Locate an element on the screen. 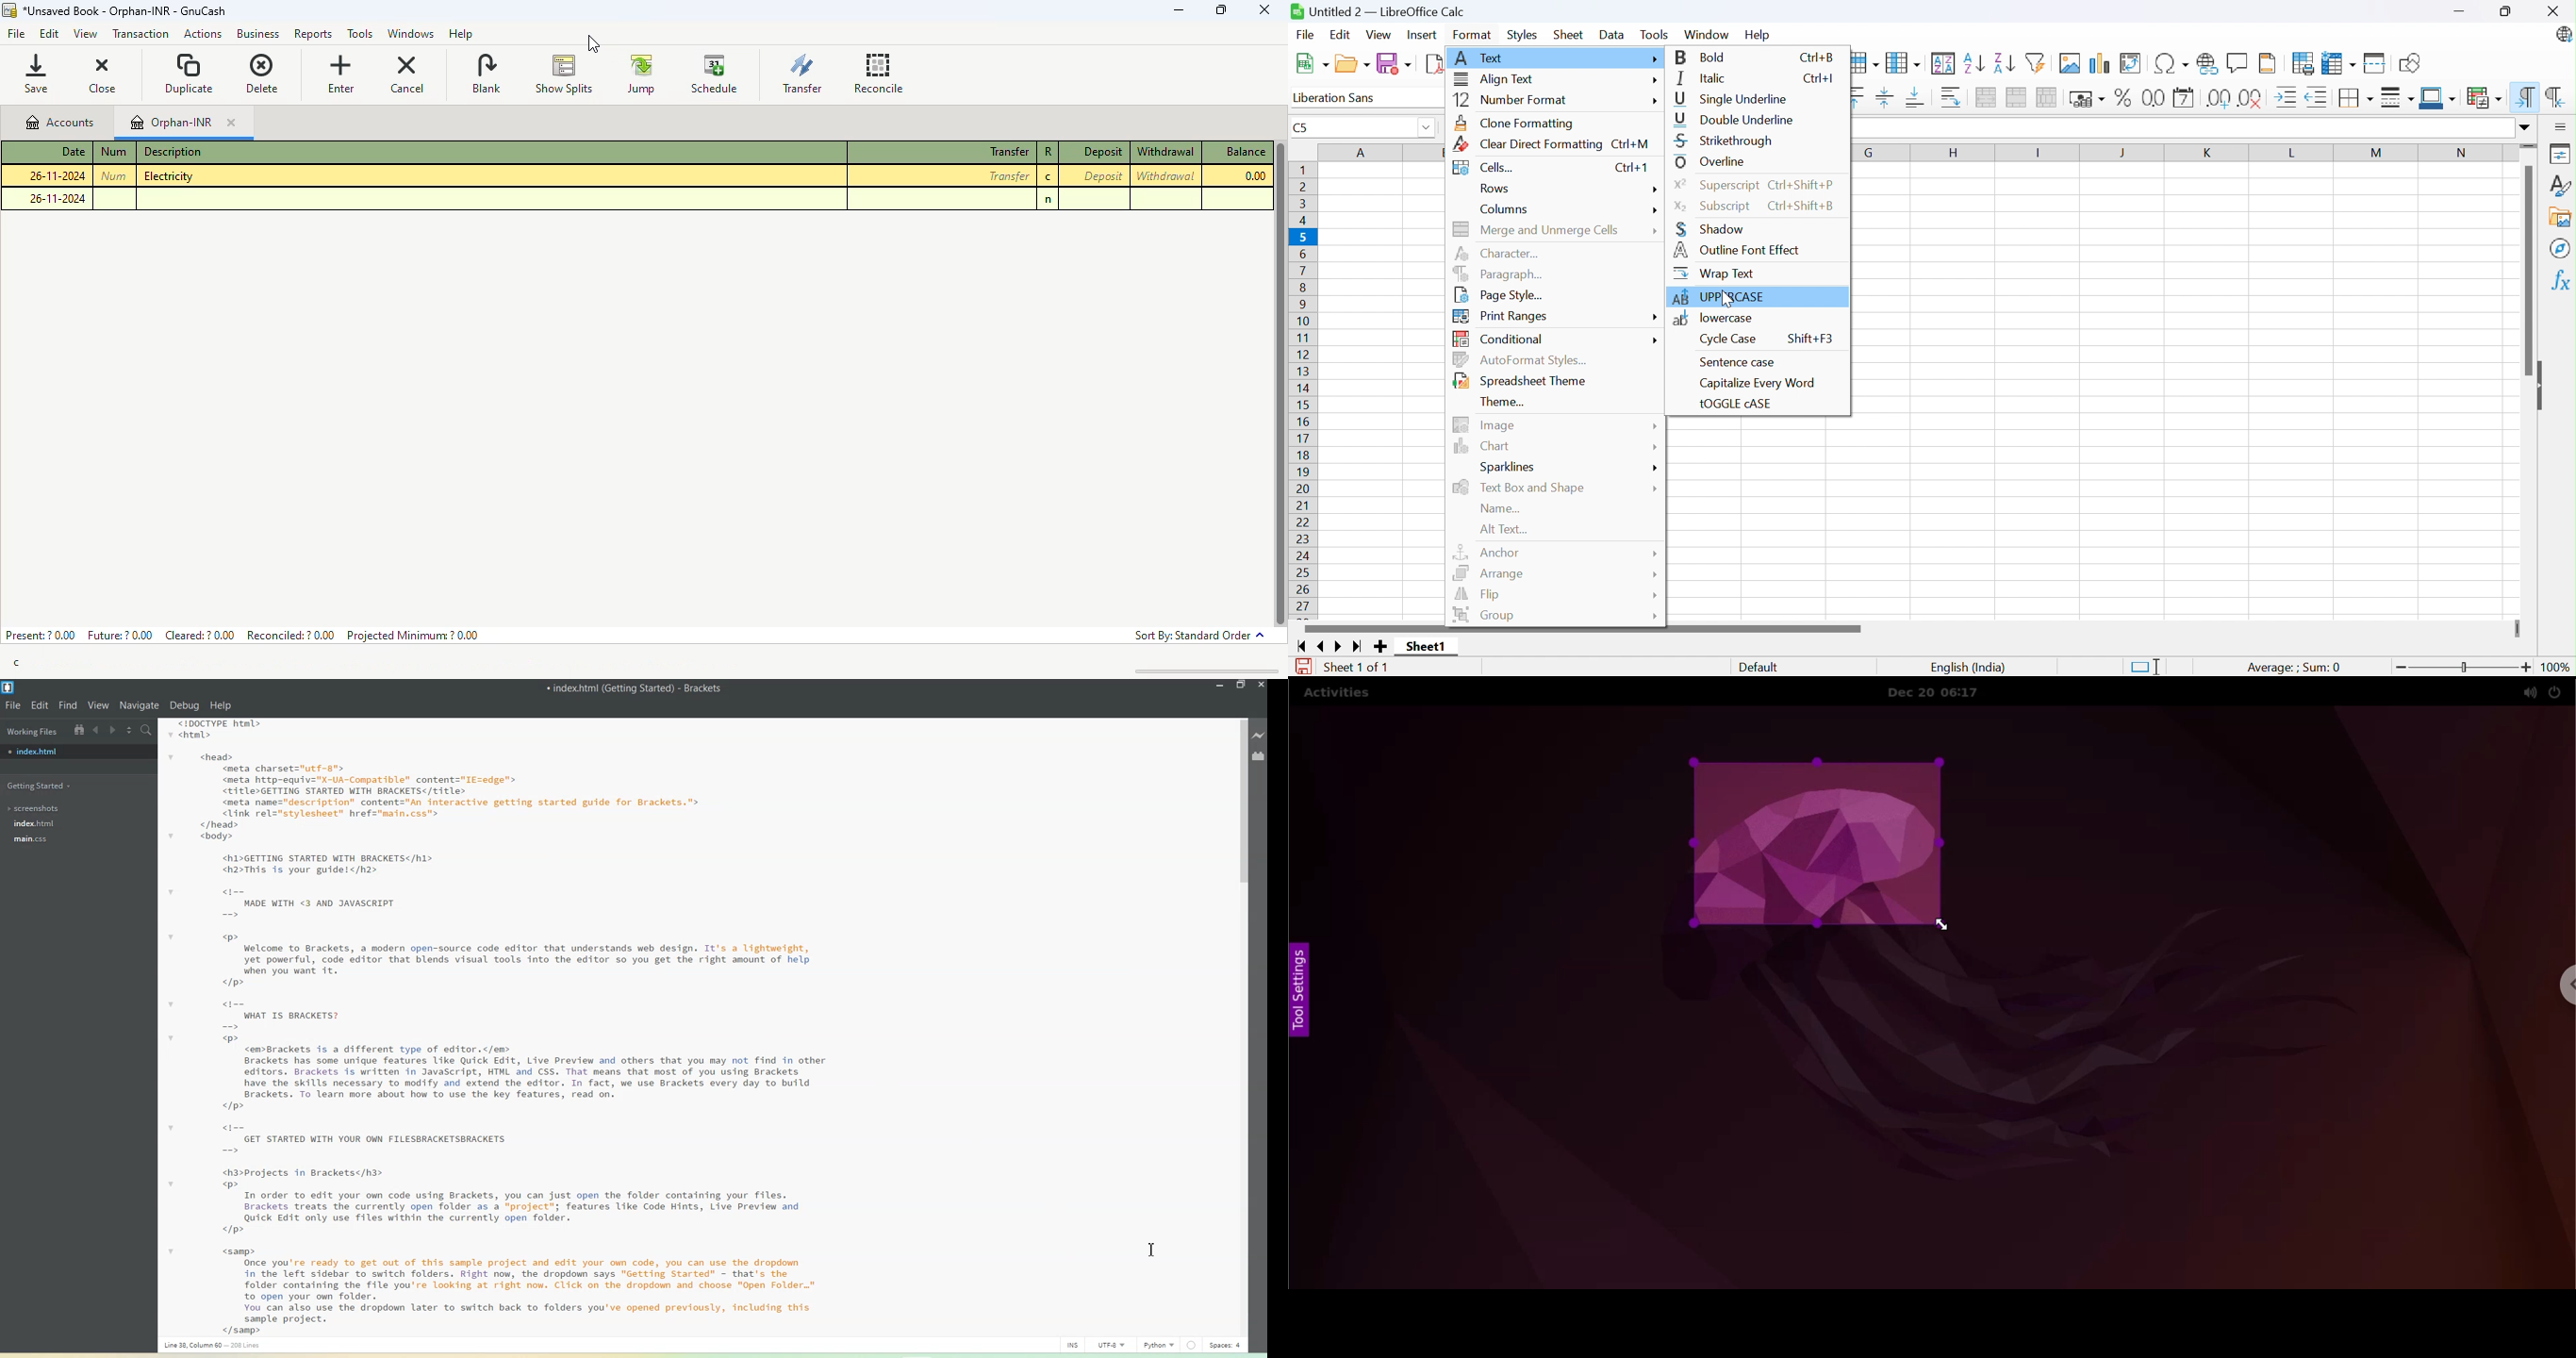  Maximize is located at coordinates (1242, 686).